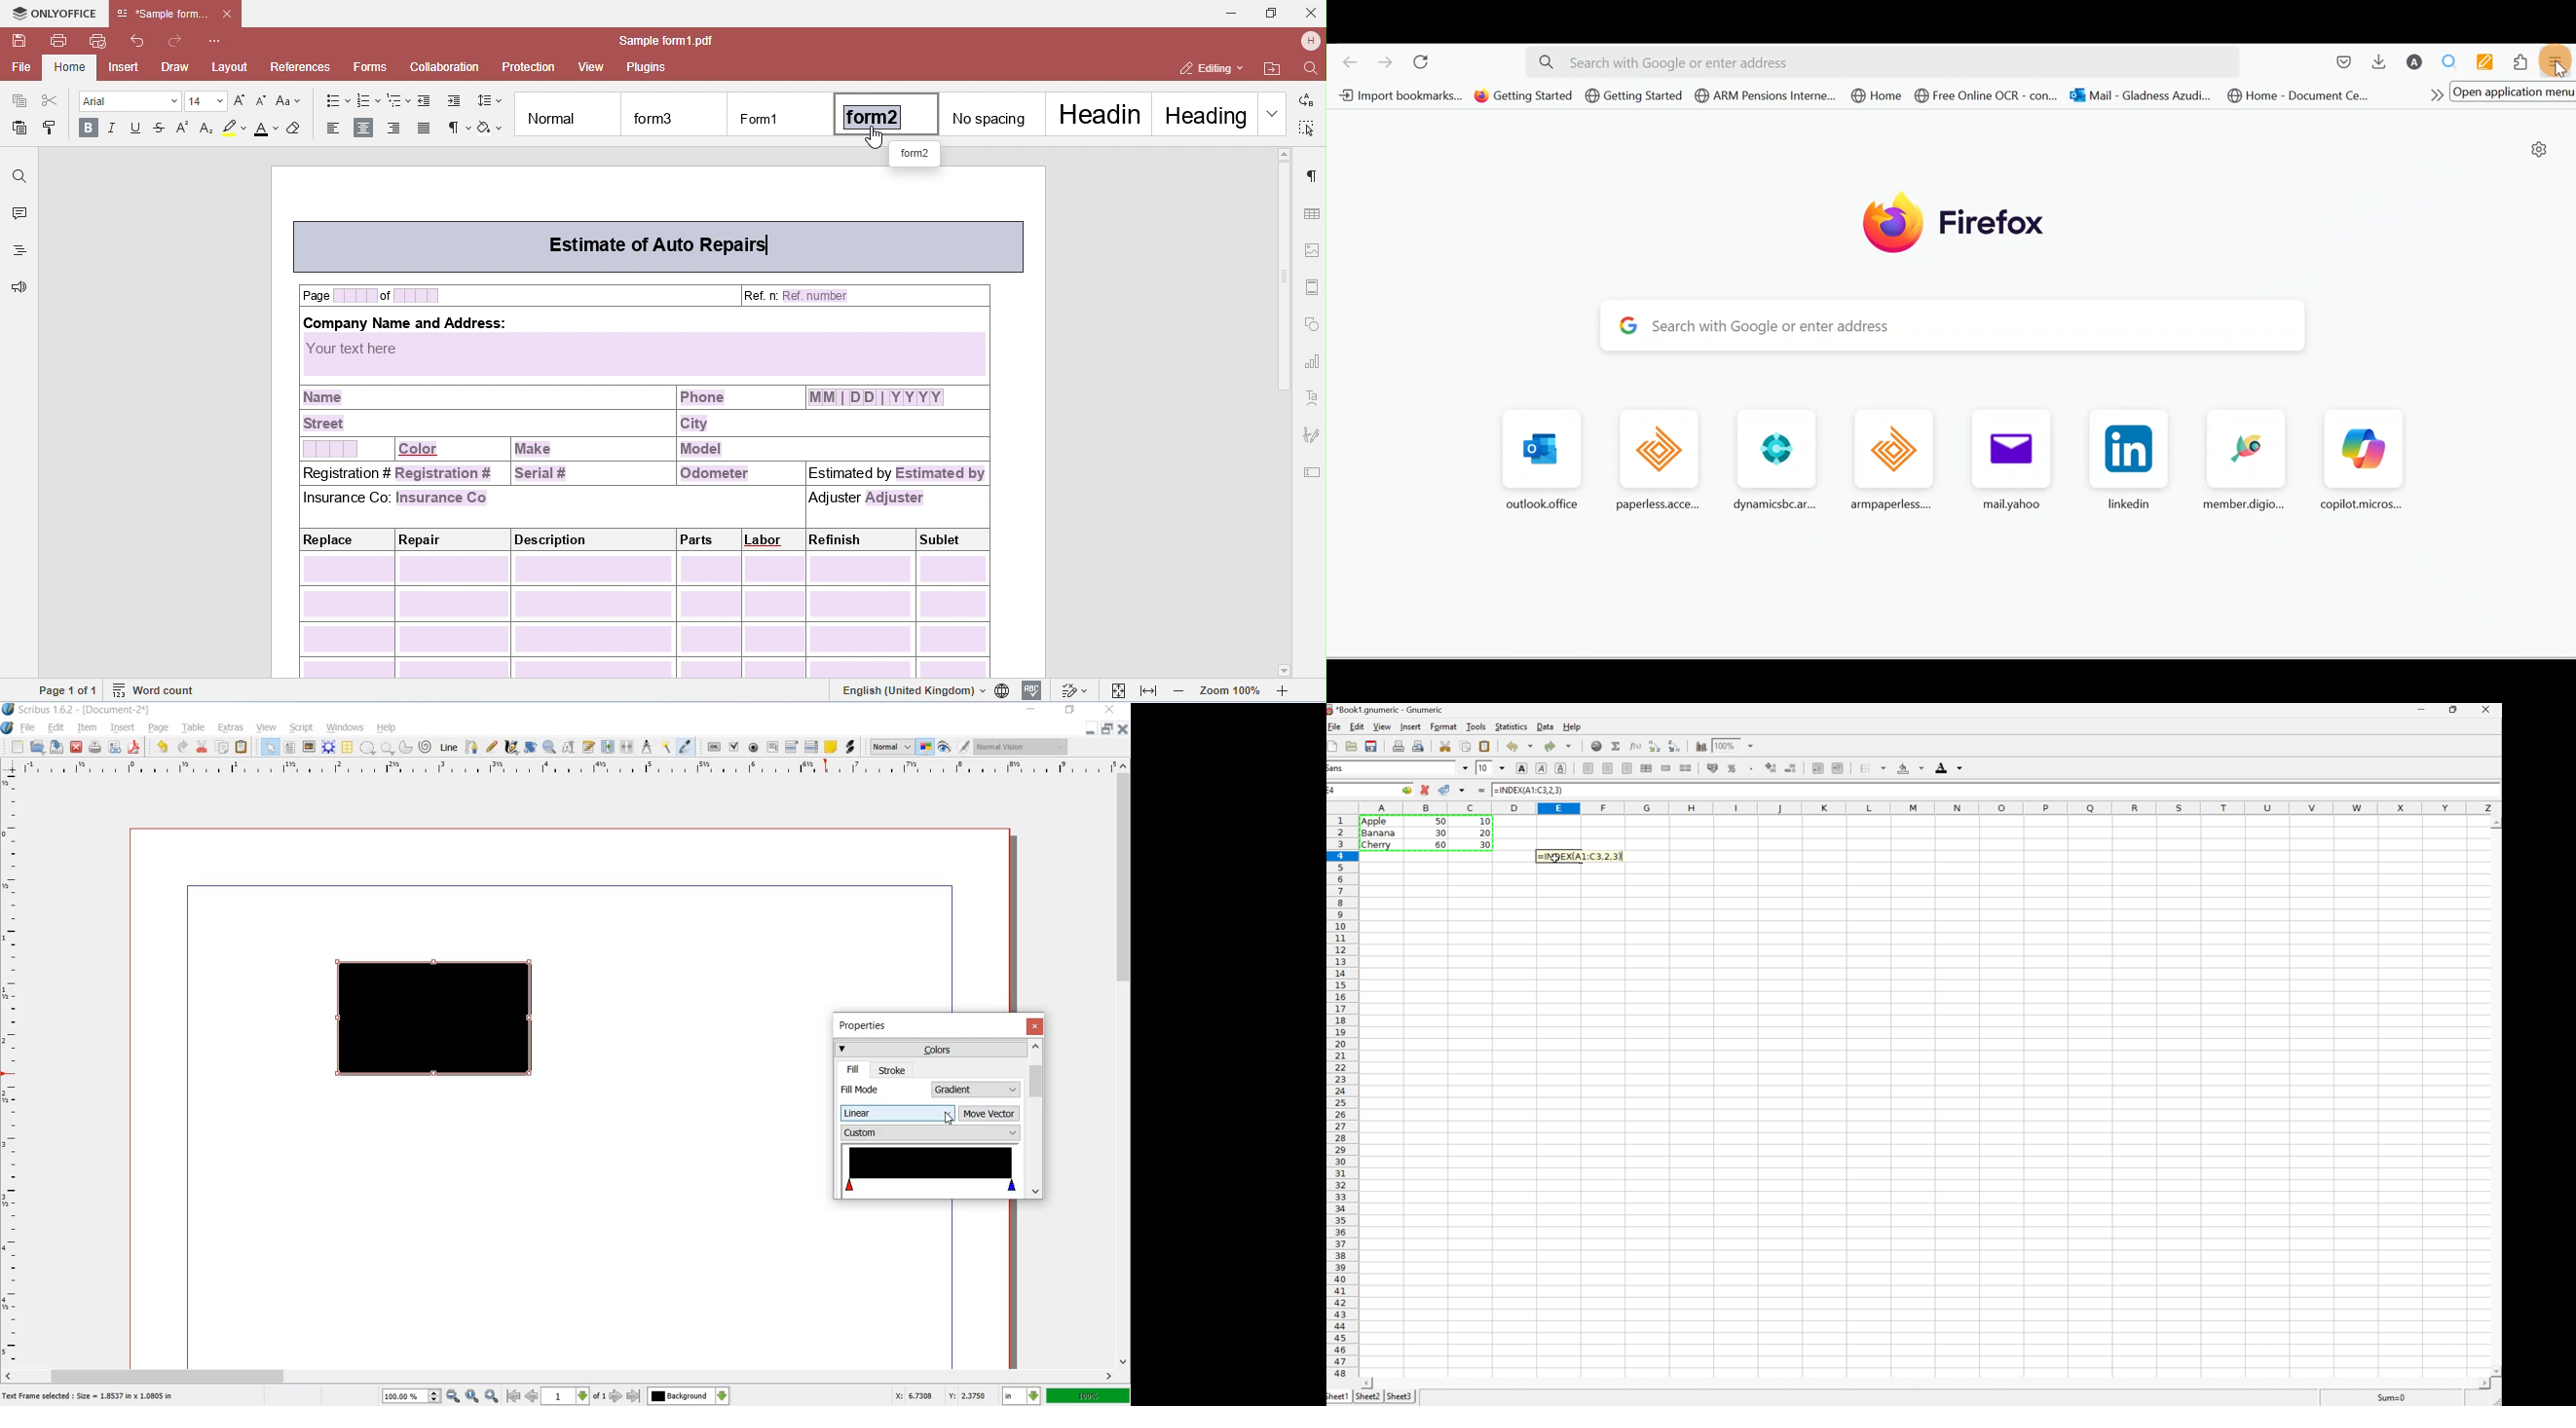 The image size is (2576, 1428). Describe the element at coordinates (588, 747) in the screenshot. I see `edit text with story editor` at that location.